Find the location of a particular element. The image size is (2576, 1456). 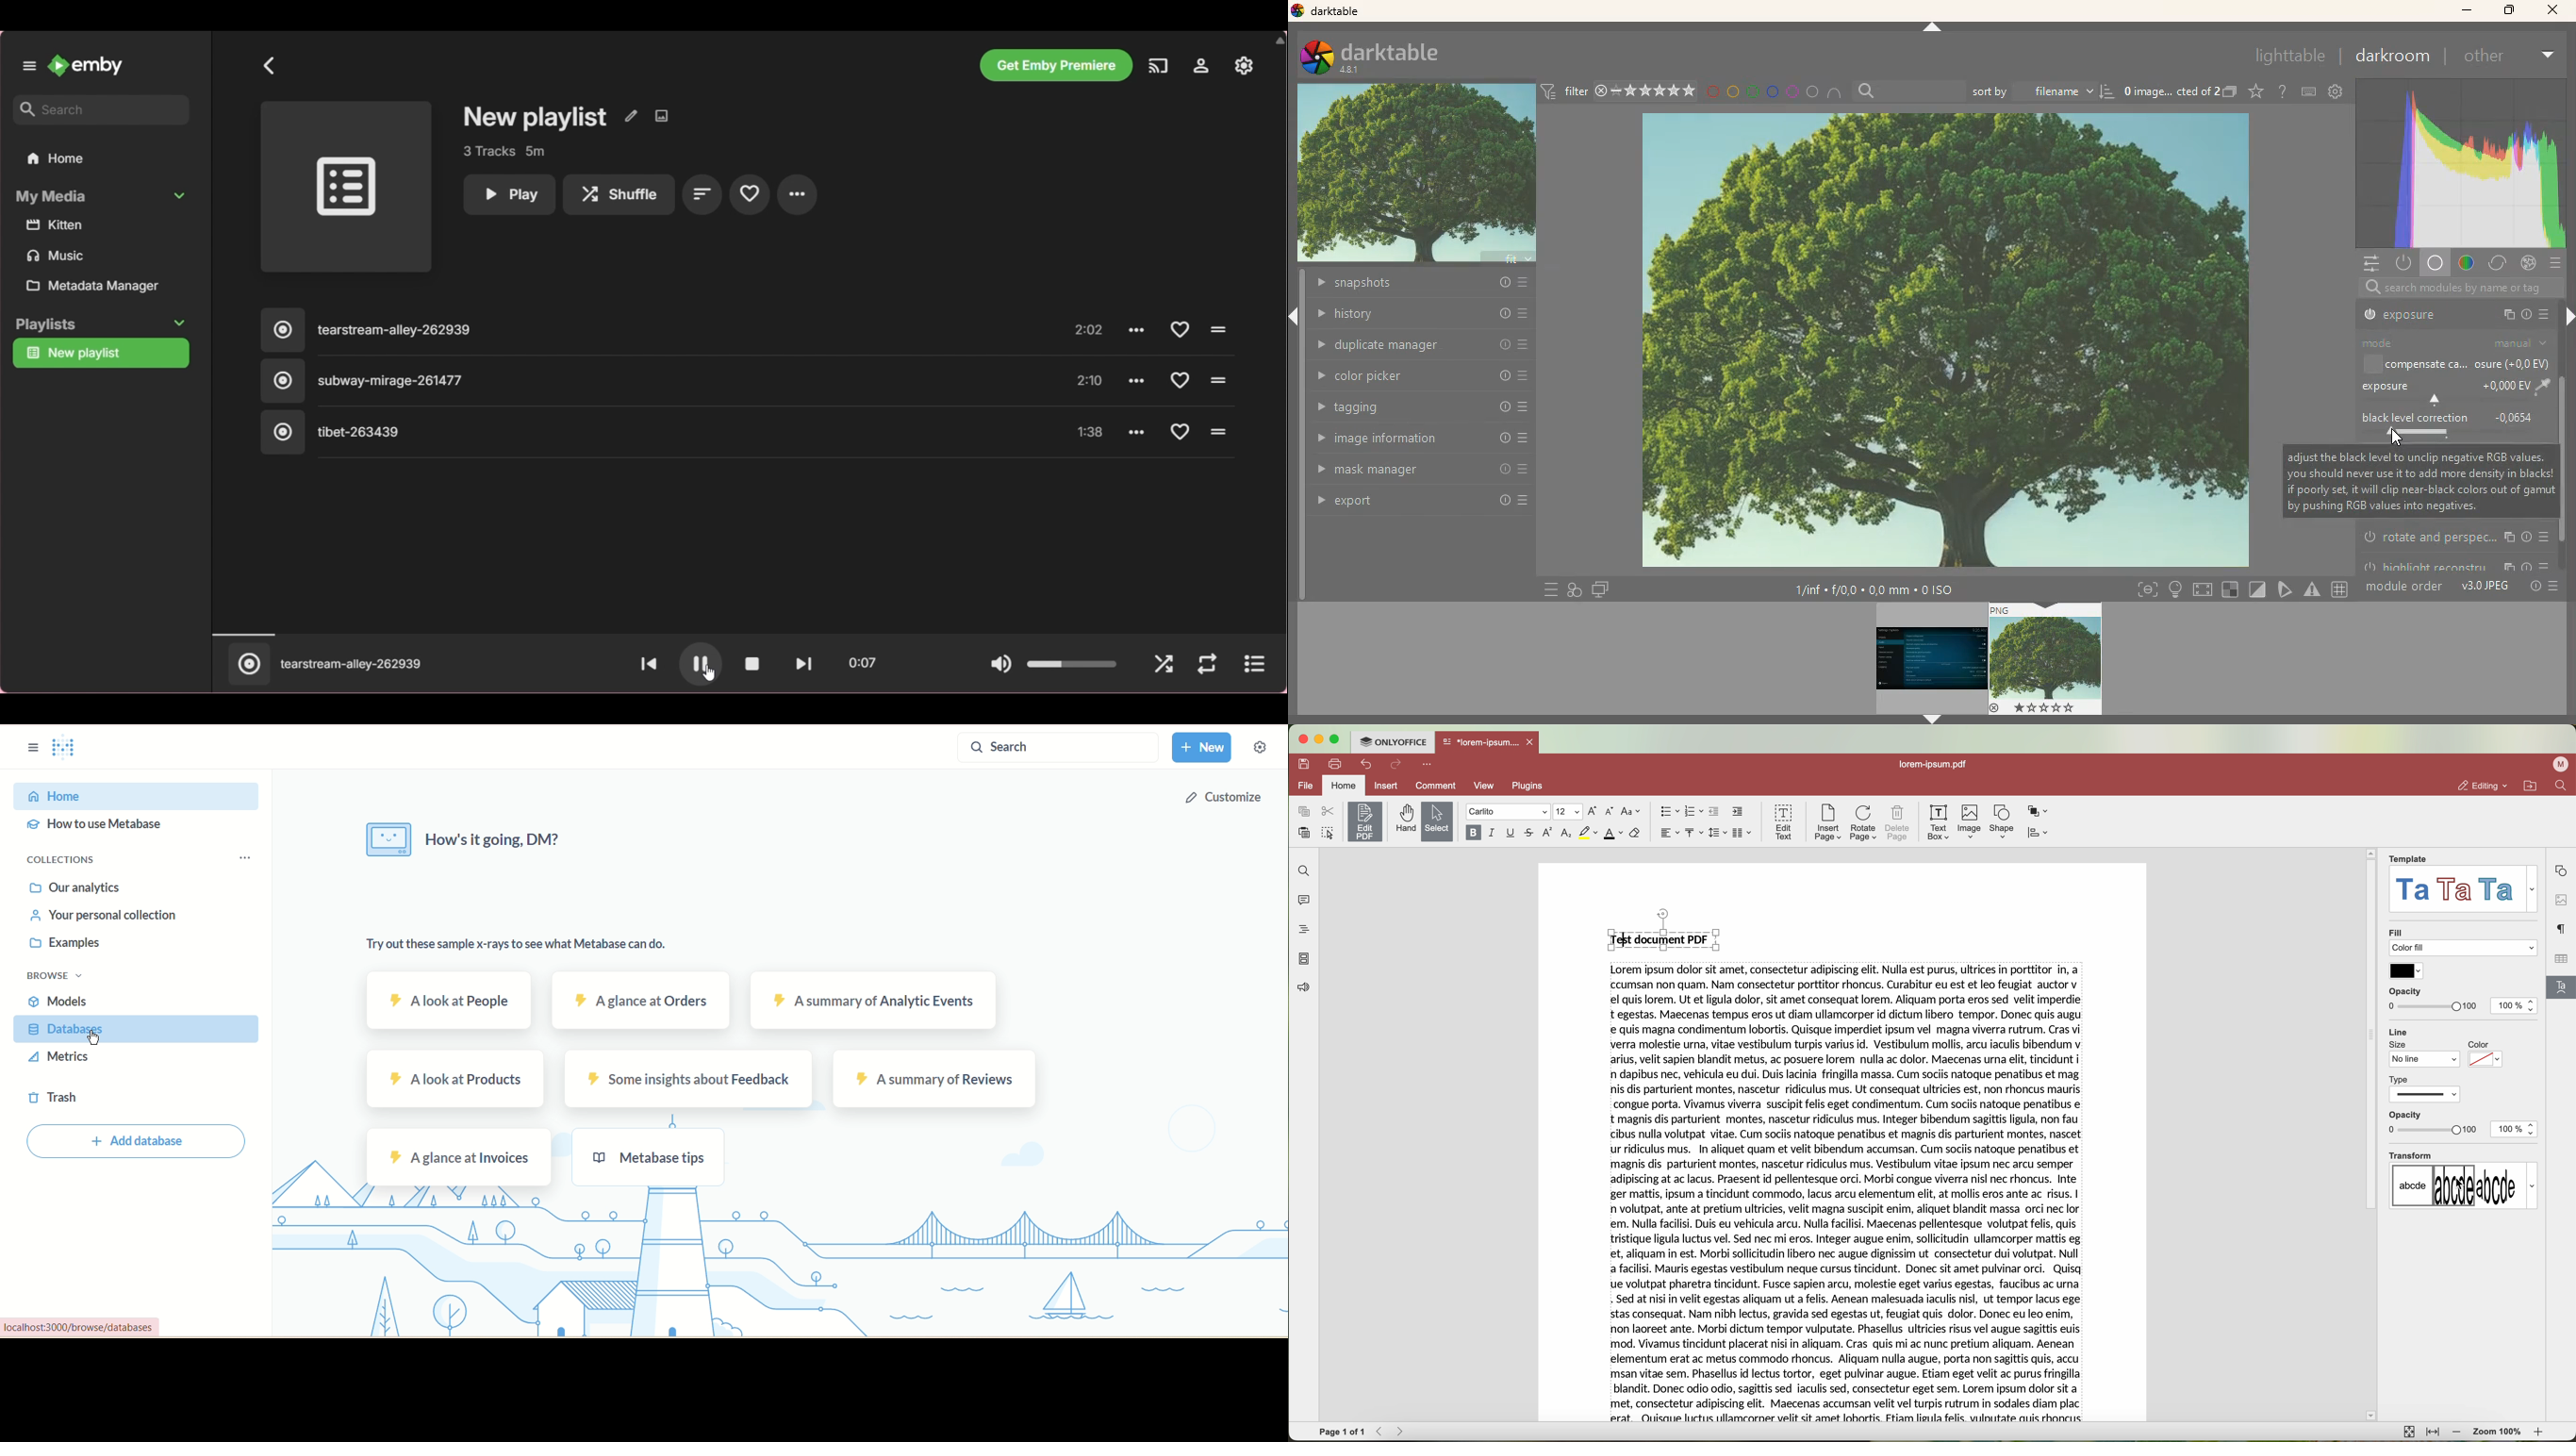

logo is located at coordinates (62, 746).